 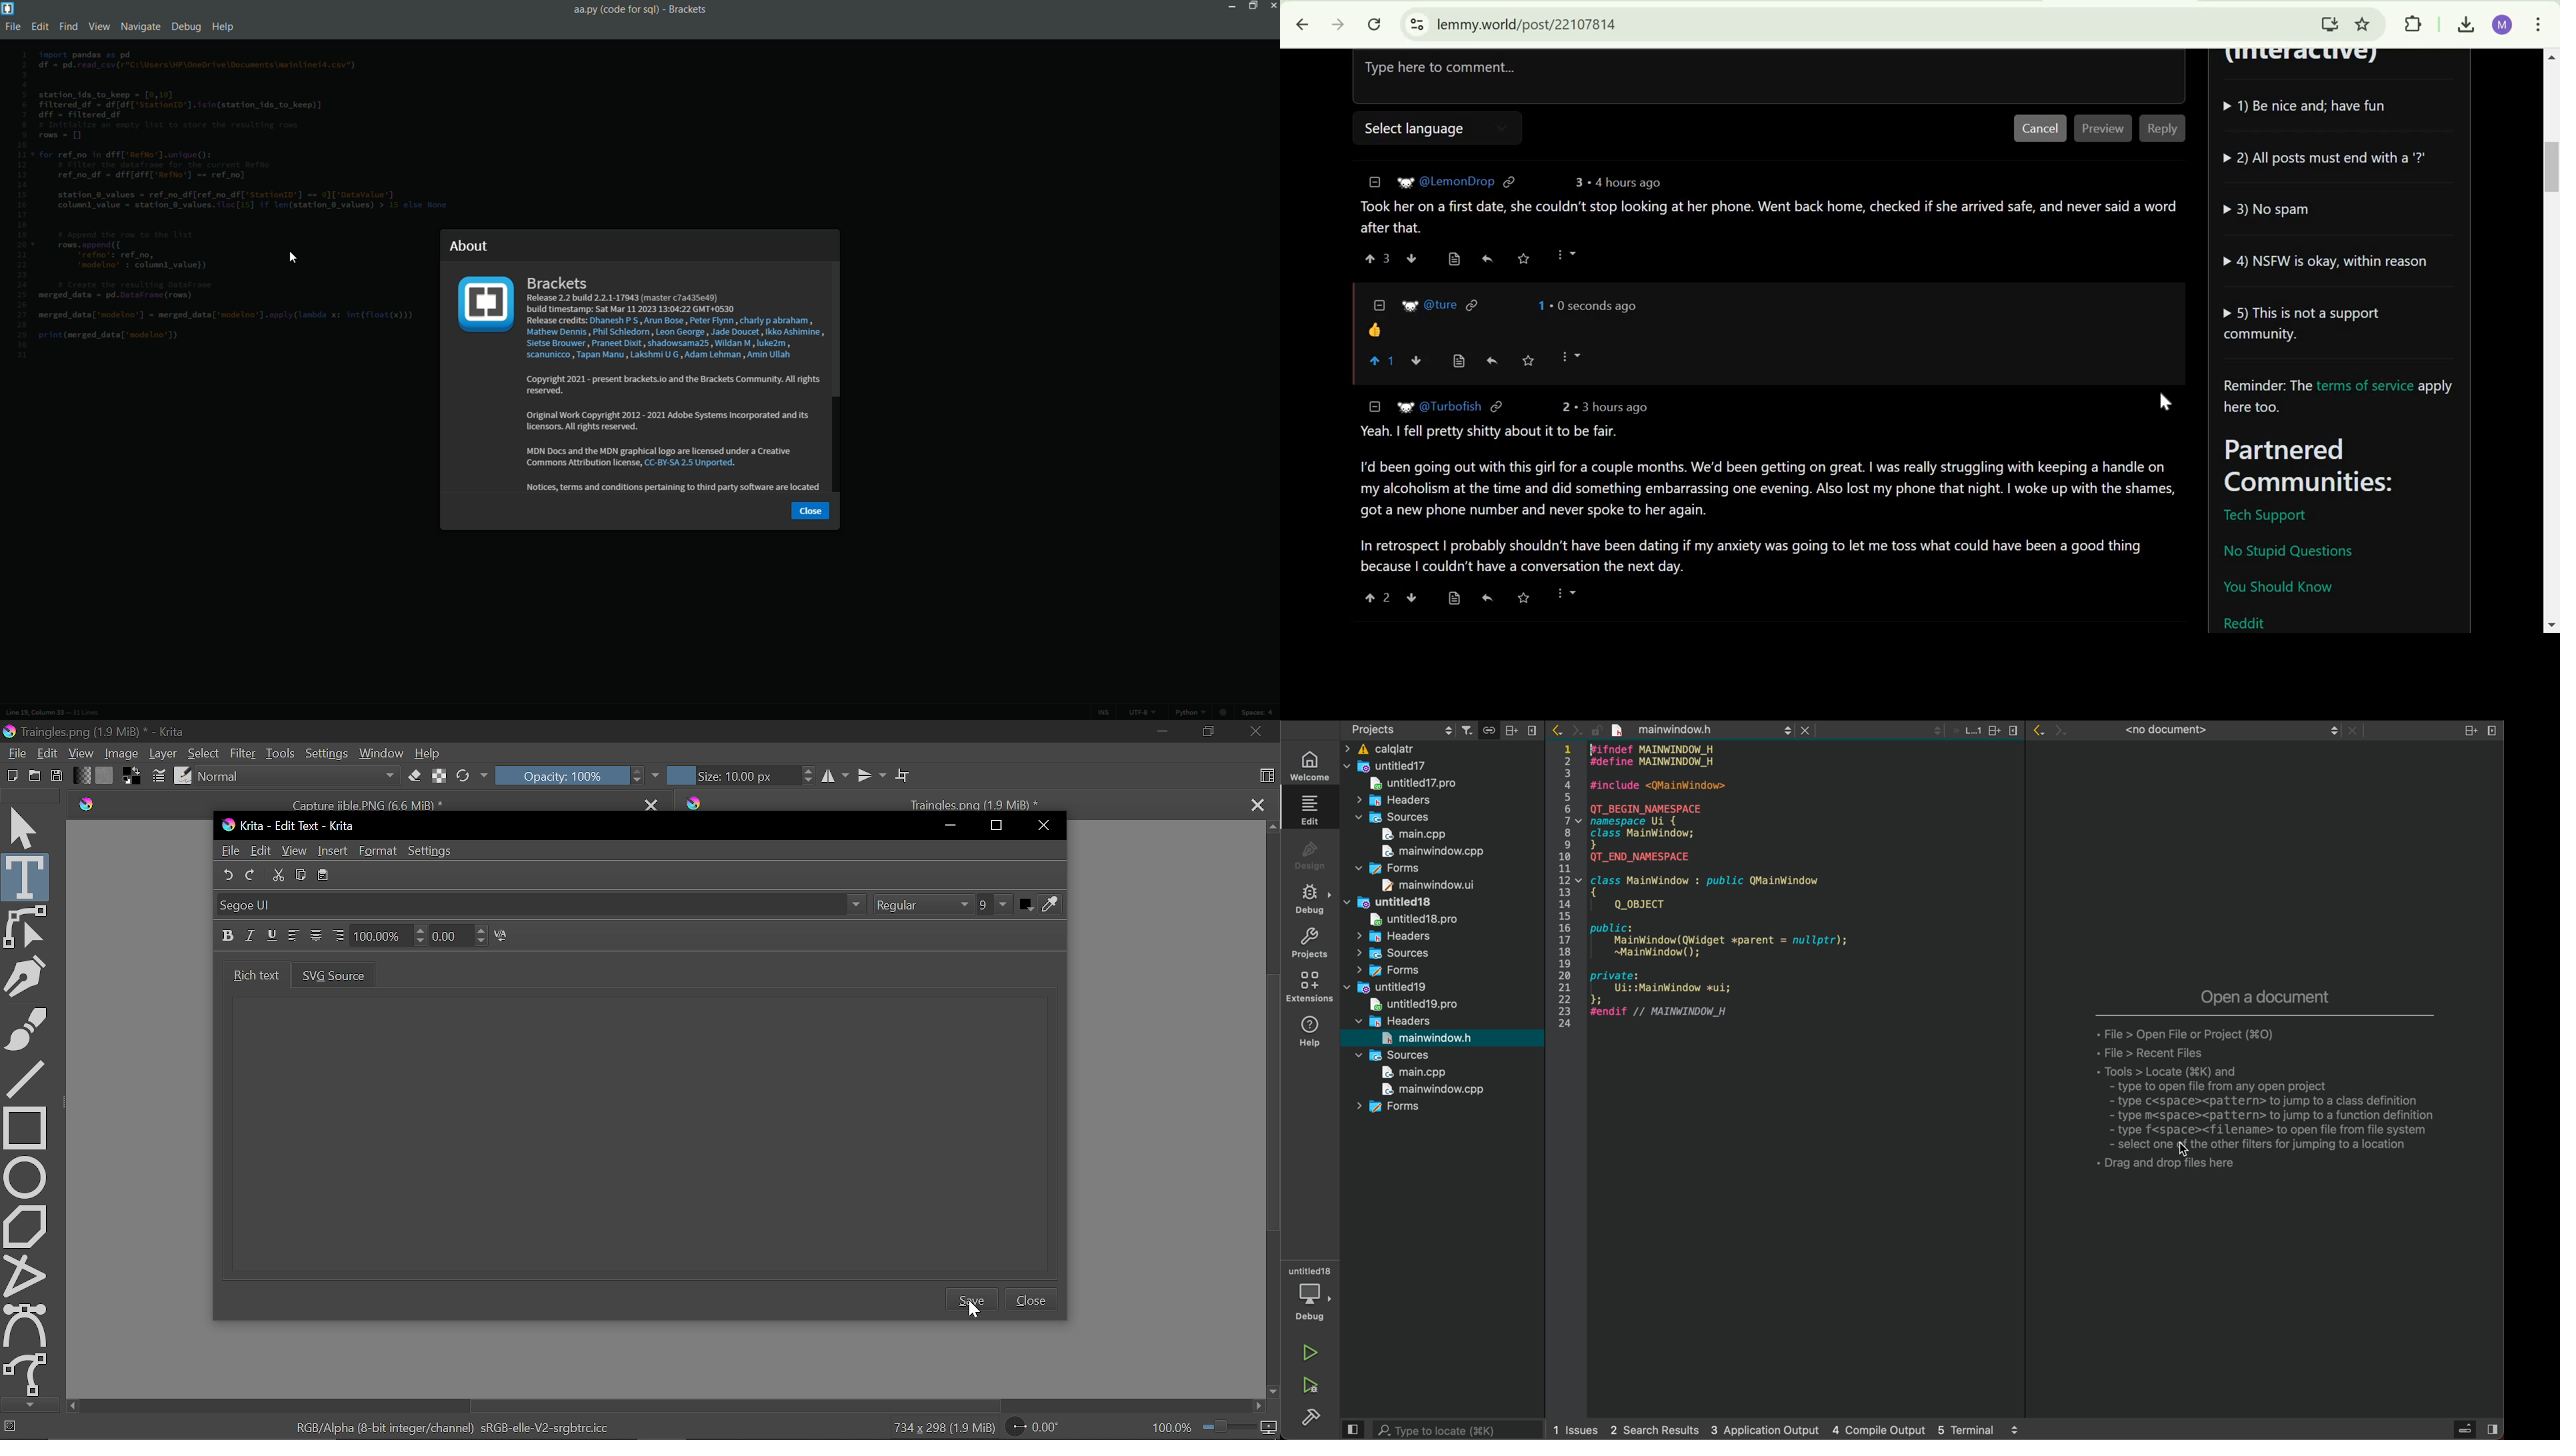 What do you see at coordinates (653, 802) in the screenshot?
I see `Close tab` at bounding box center [653, 802].